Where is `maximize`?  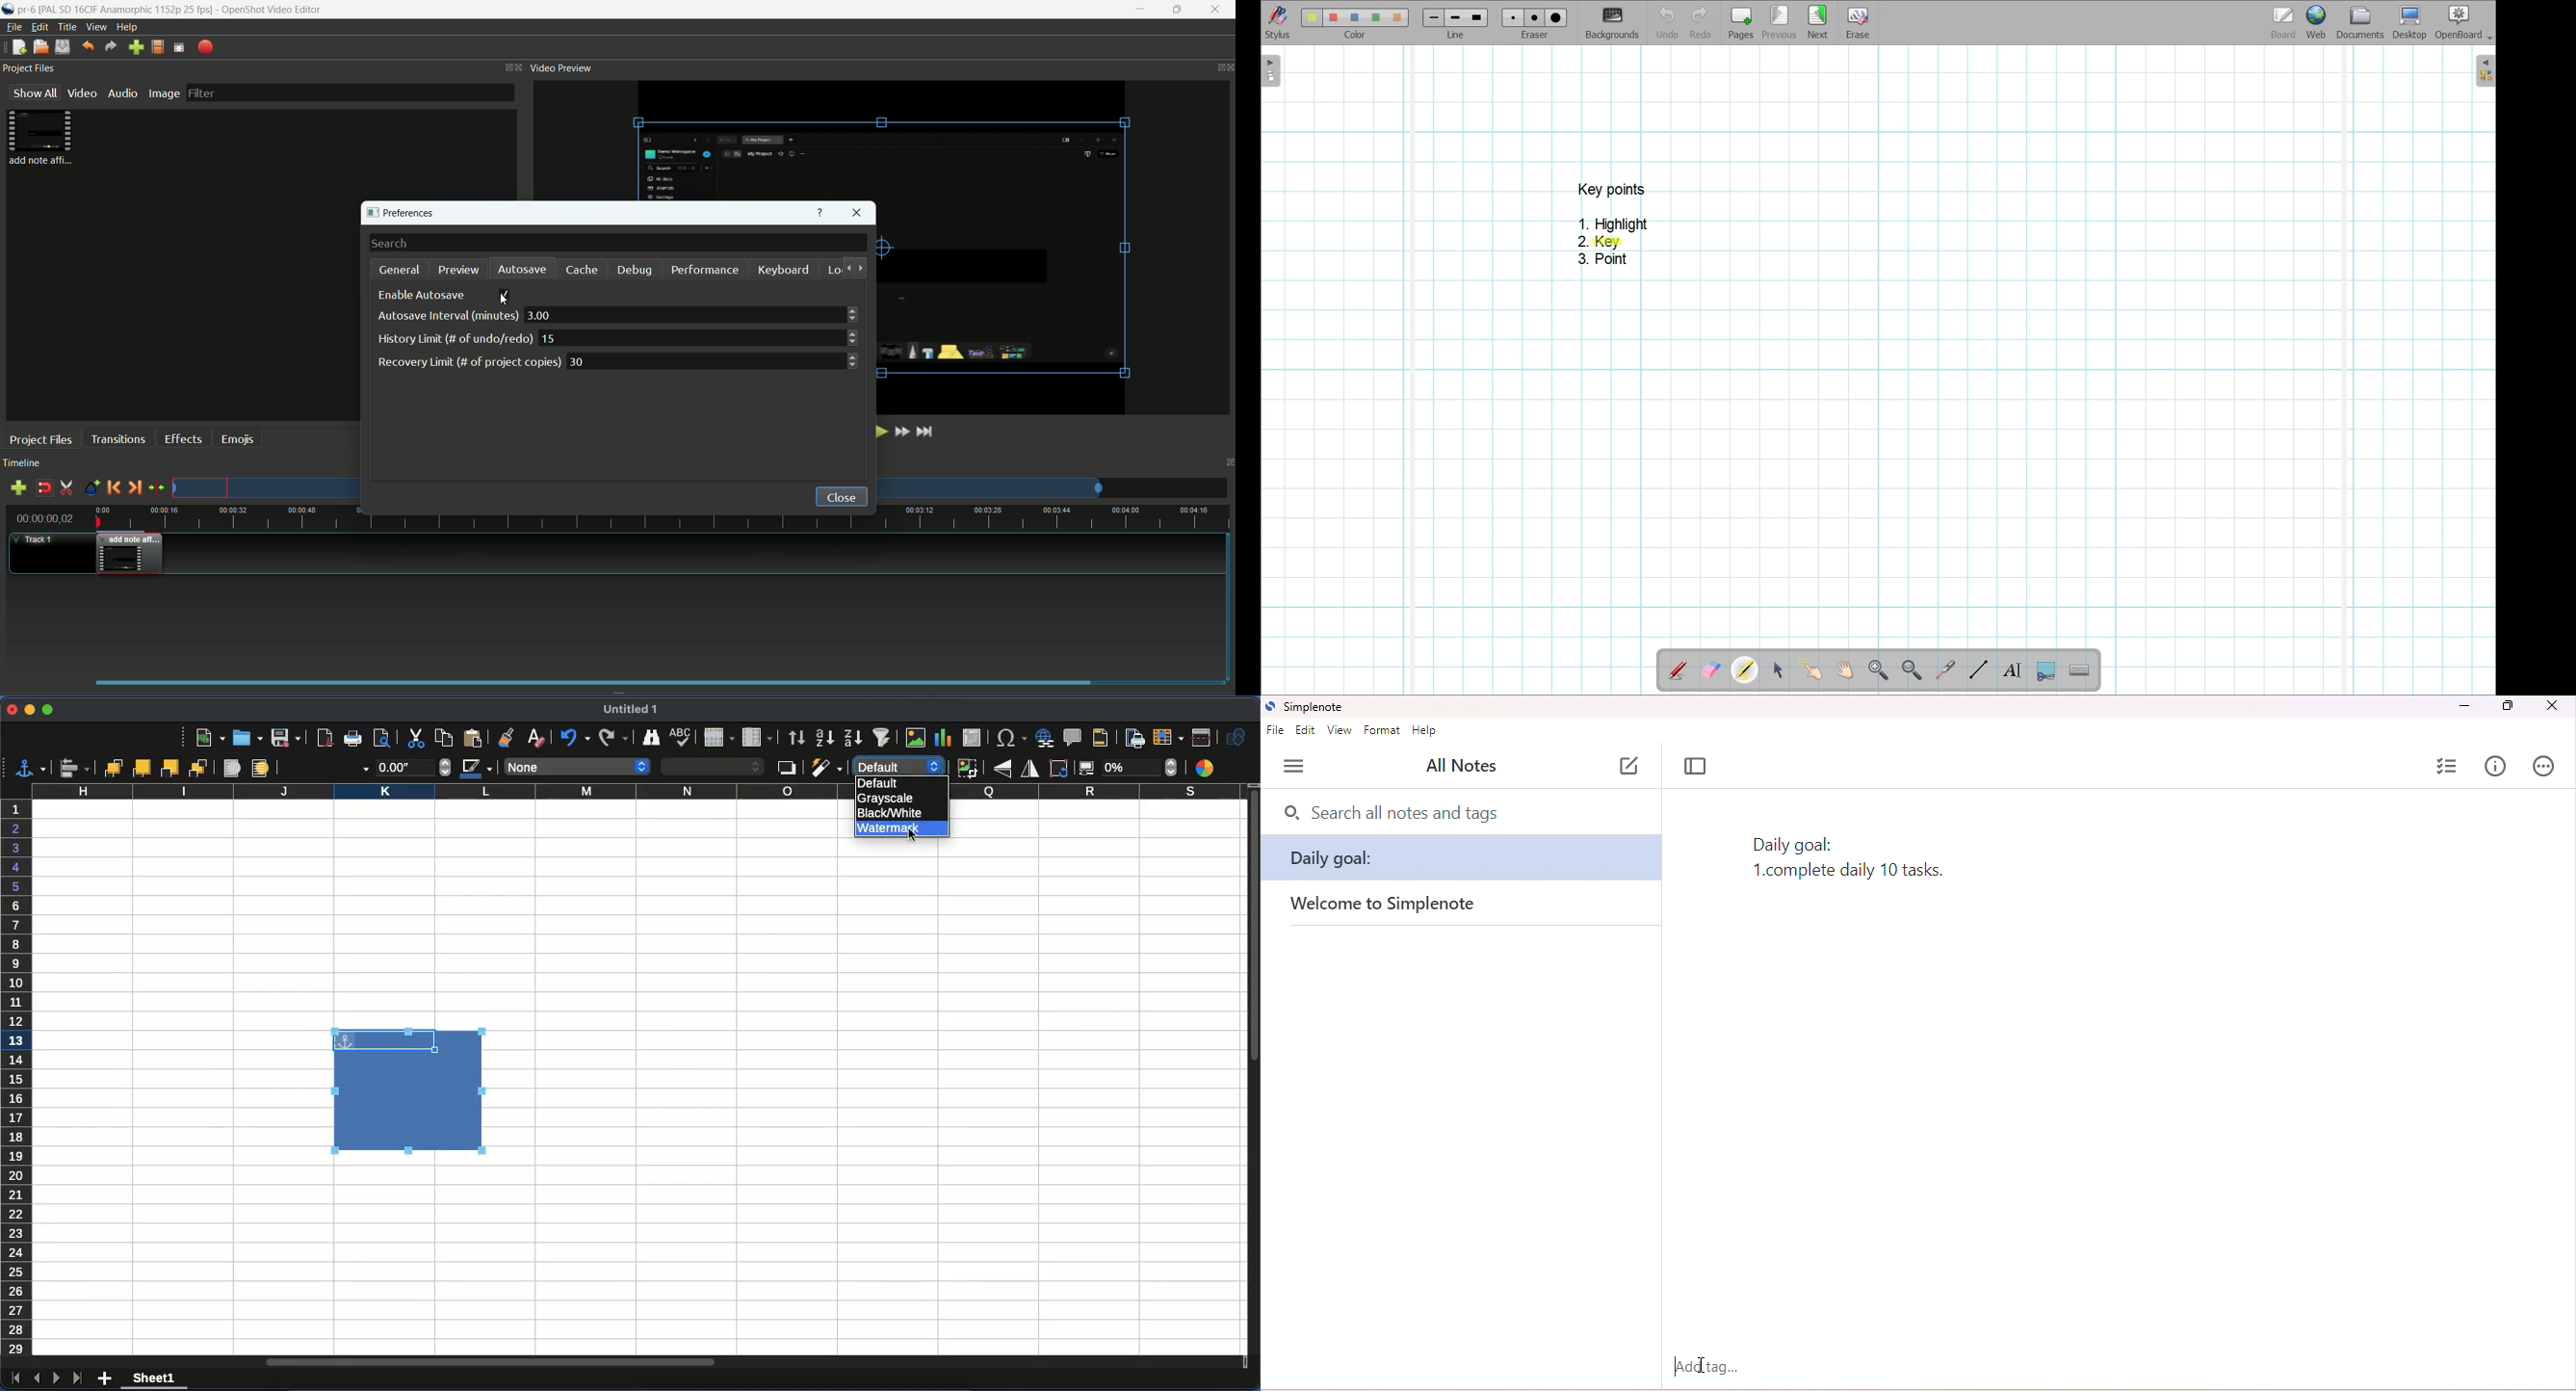
maximize is located at coordinates (2509, 706).